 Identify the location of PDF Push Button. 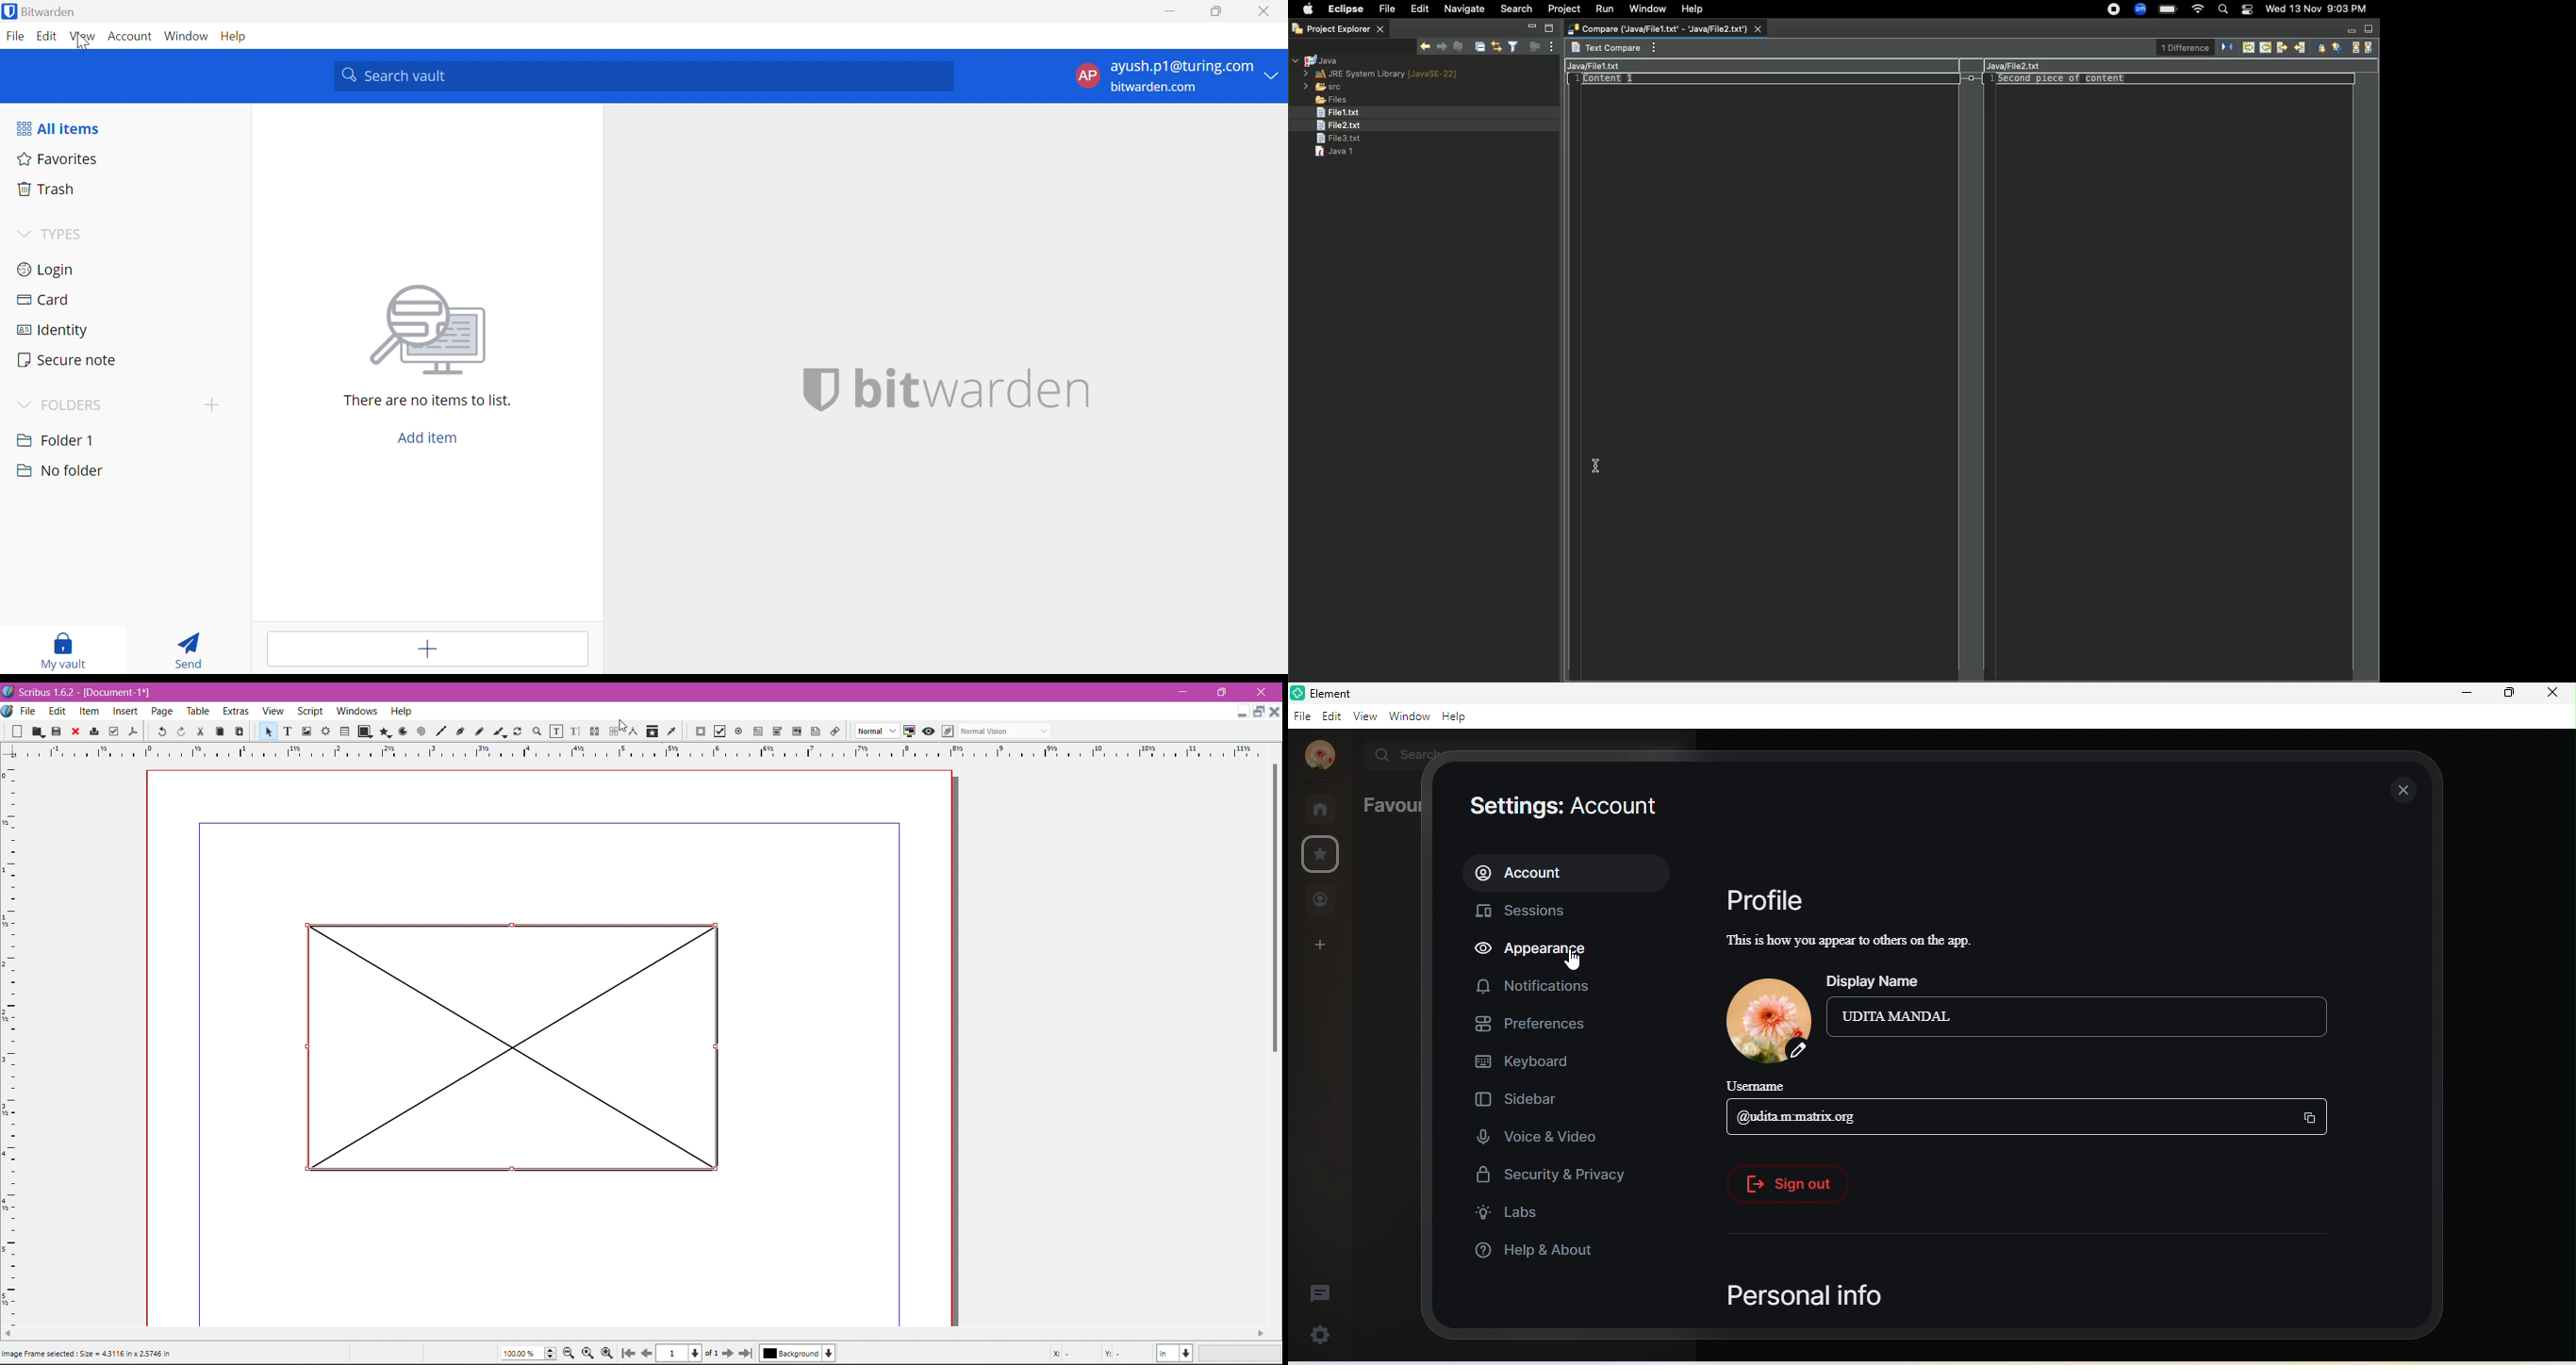
(700, 731).